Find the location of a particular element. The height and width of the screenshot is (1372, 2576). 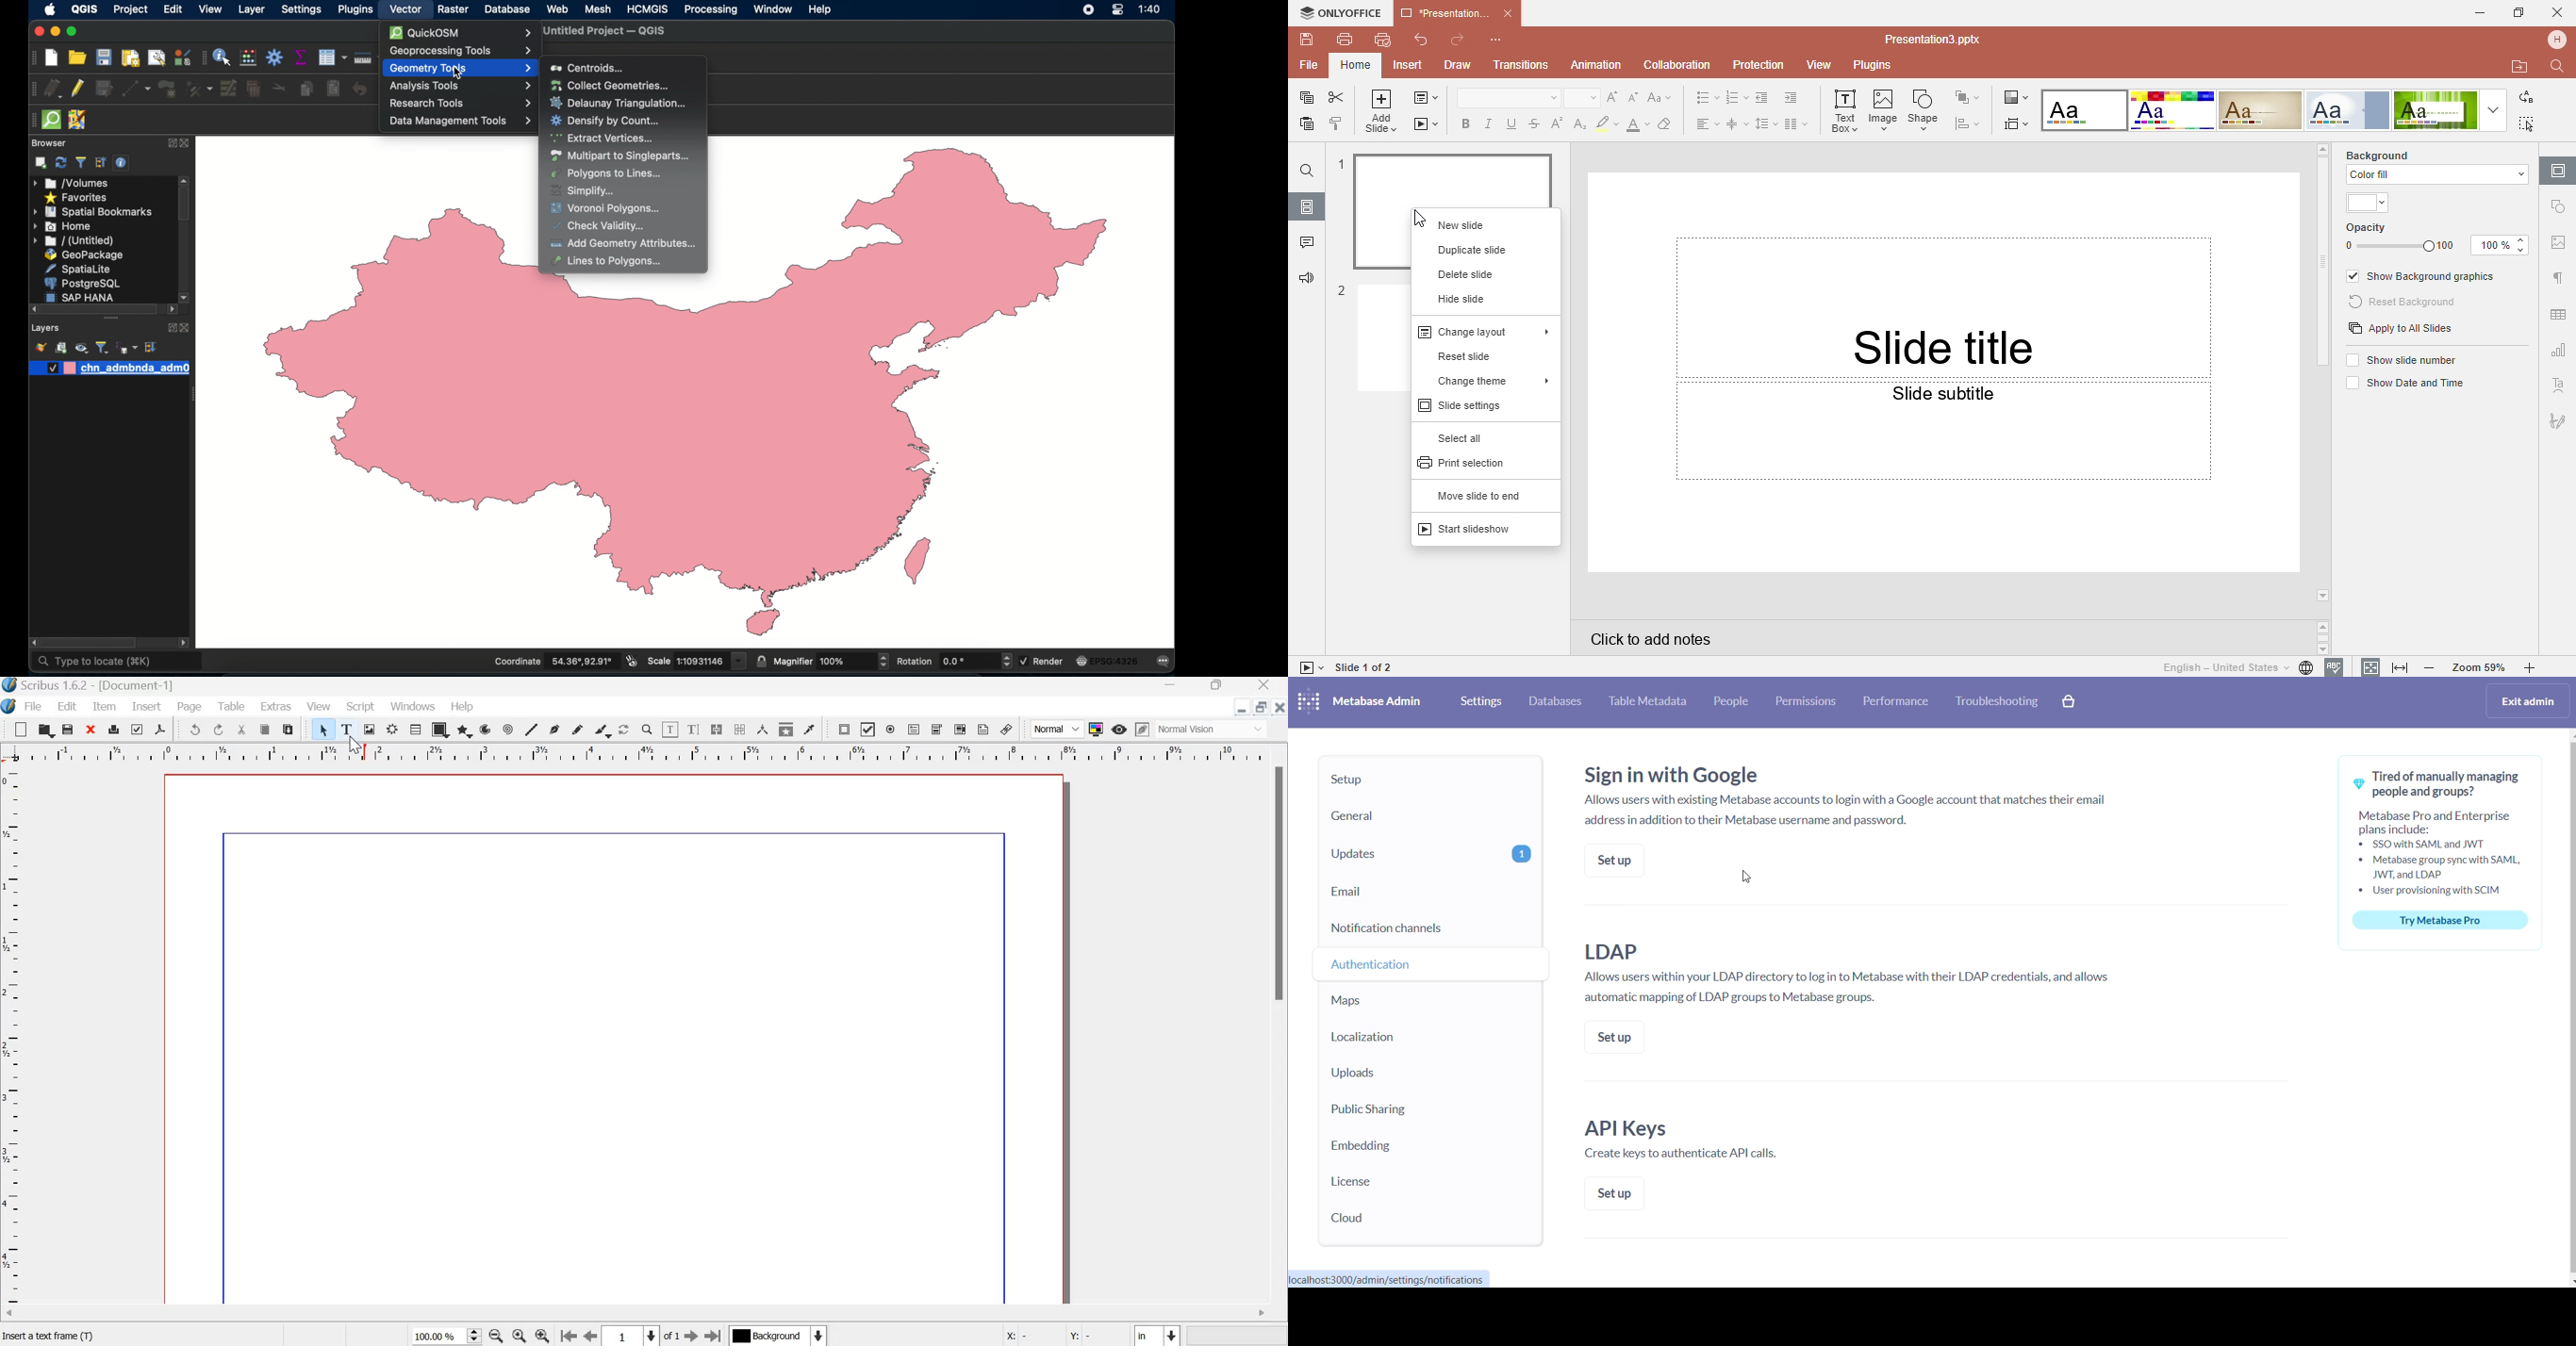

copy item properties is located at coordinates (786, 728).